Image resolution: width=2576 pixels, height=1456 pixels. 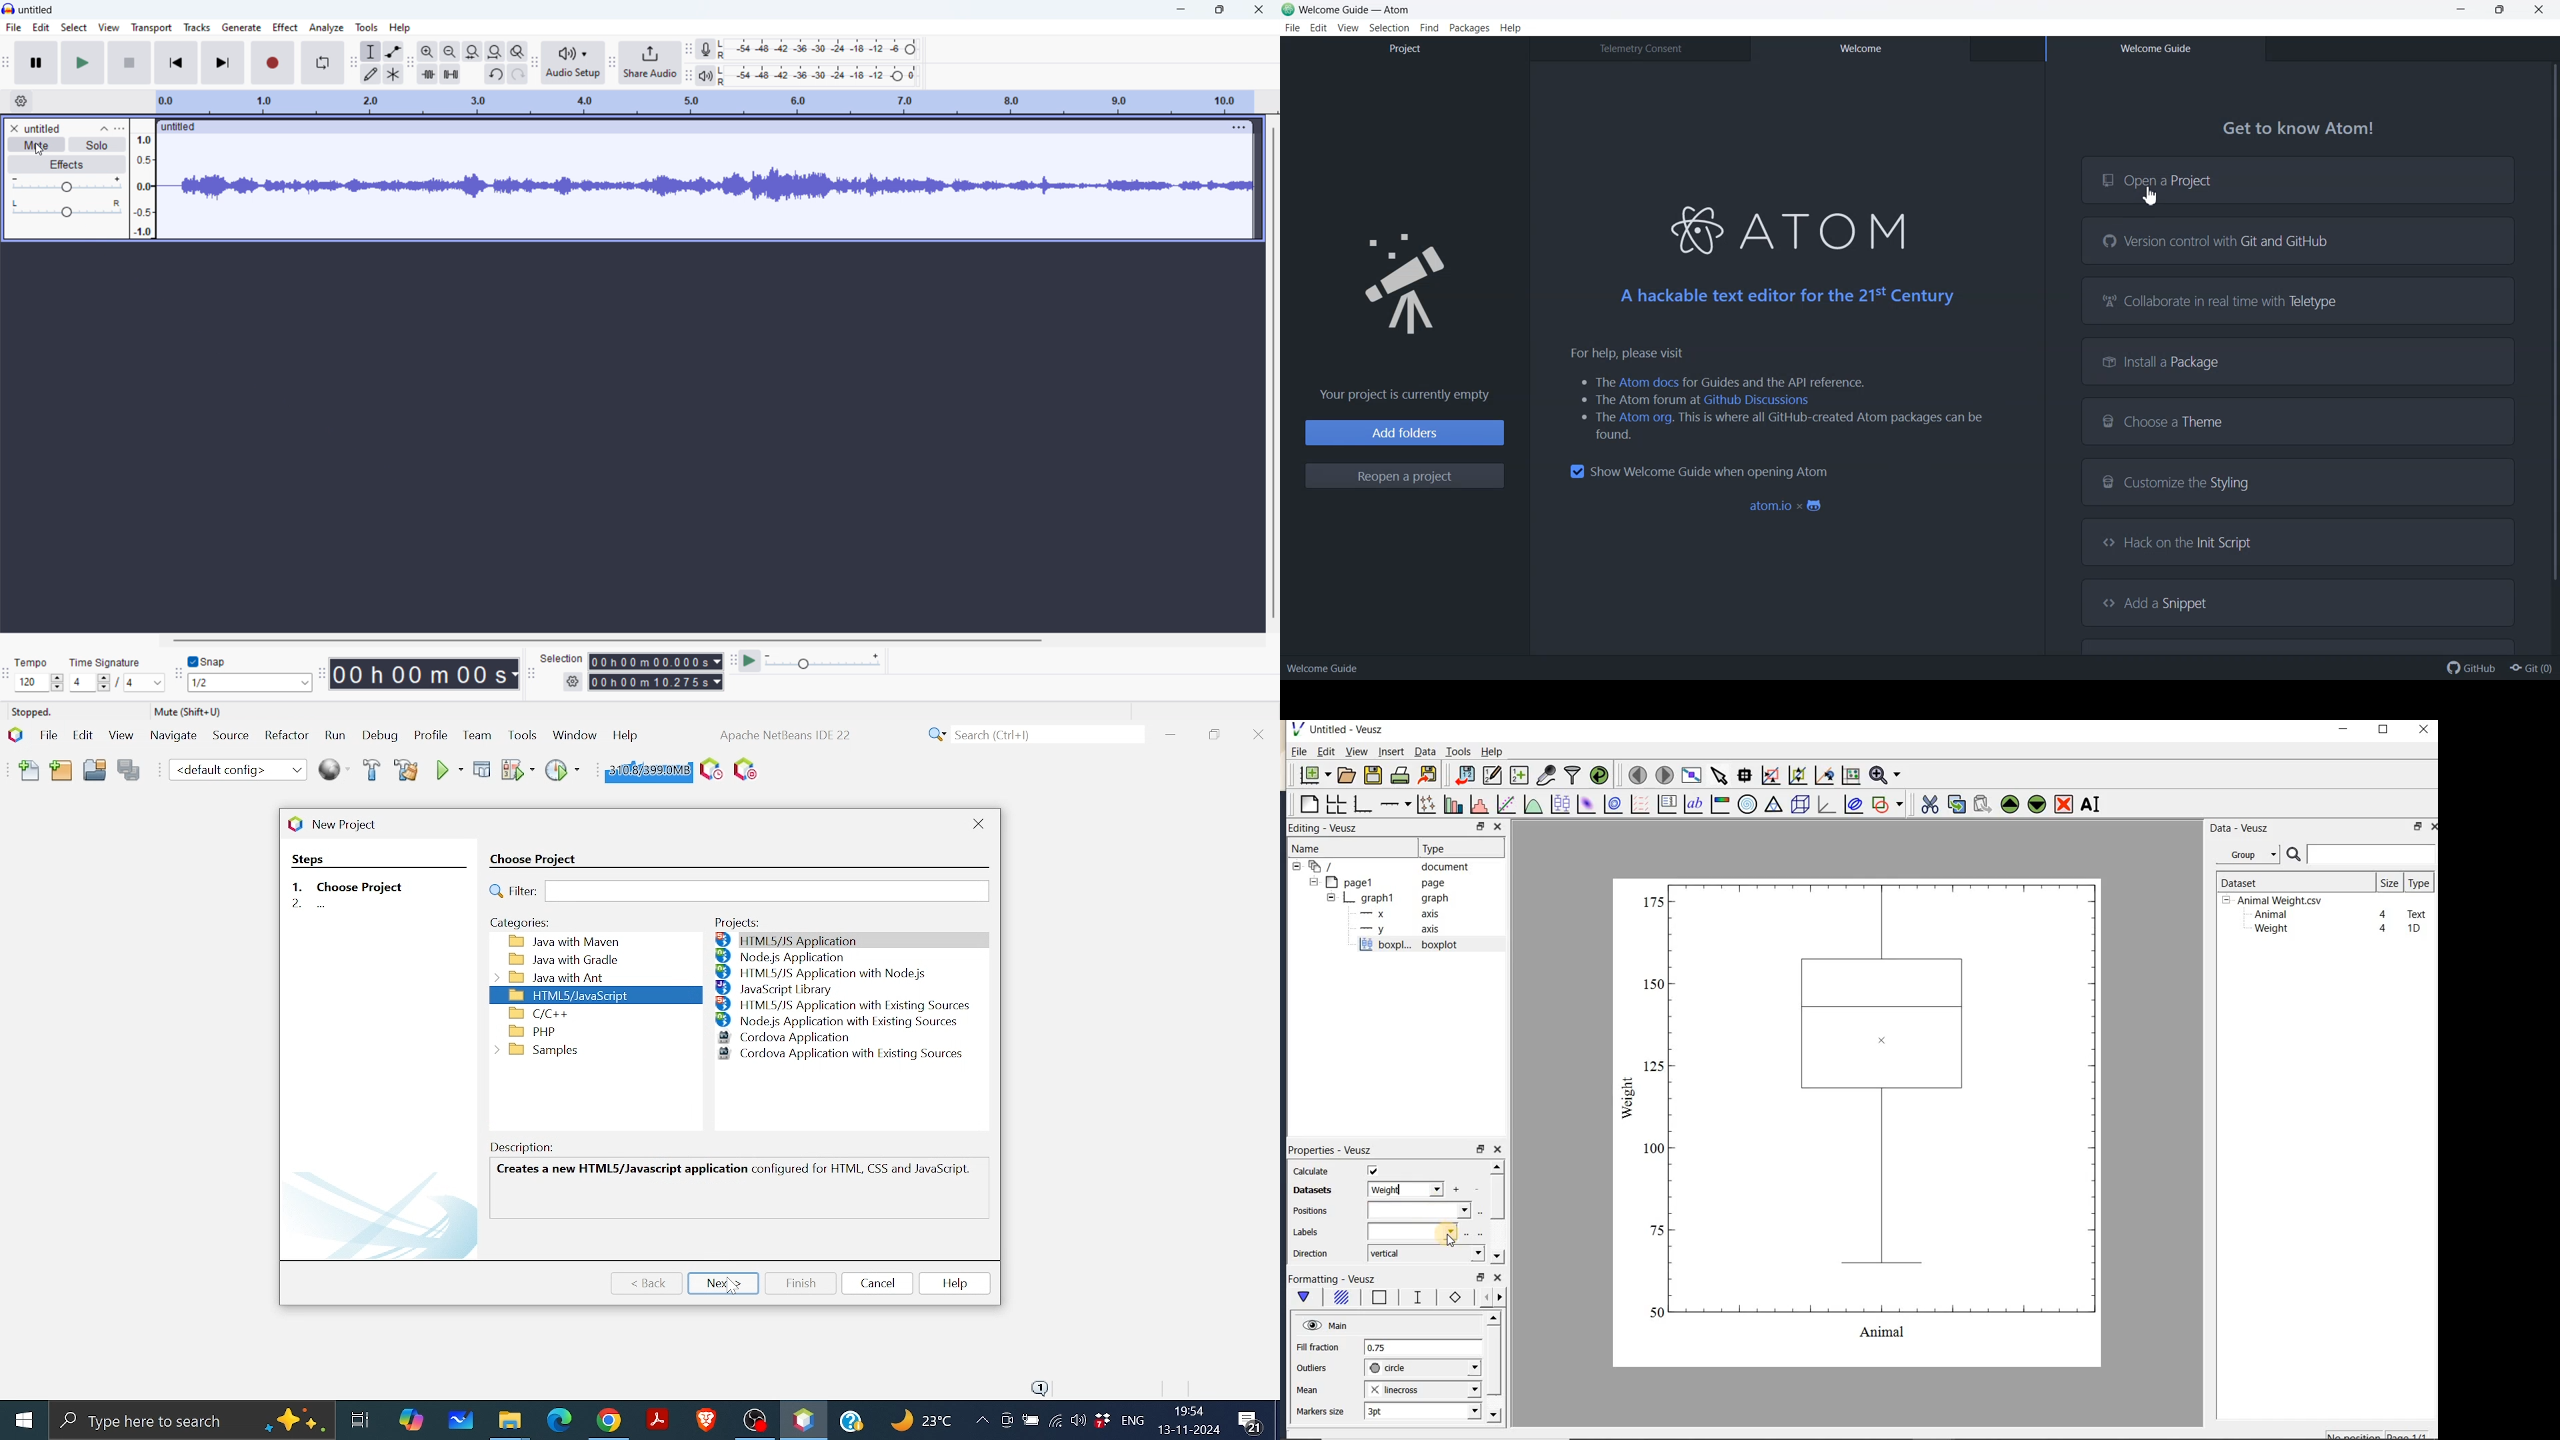 What do you see at coordinates (116, 683) in the screenshot?
I see `set time signature` at bounding box center [116, 683].